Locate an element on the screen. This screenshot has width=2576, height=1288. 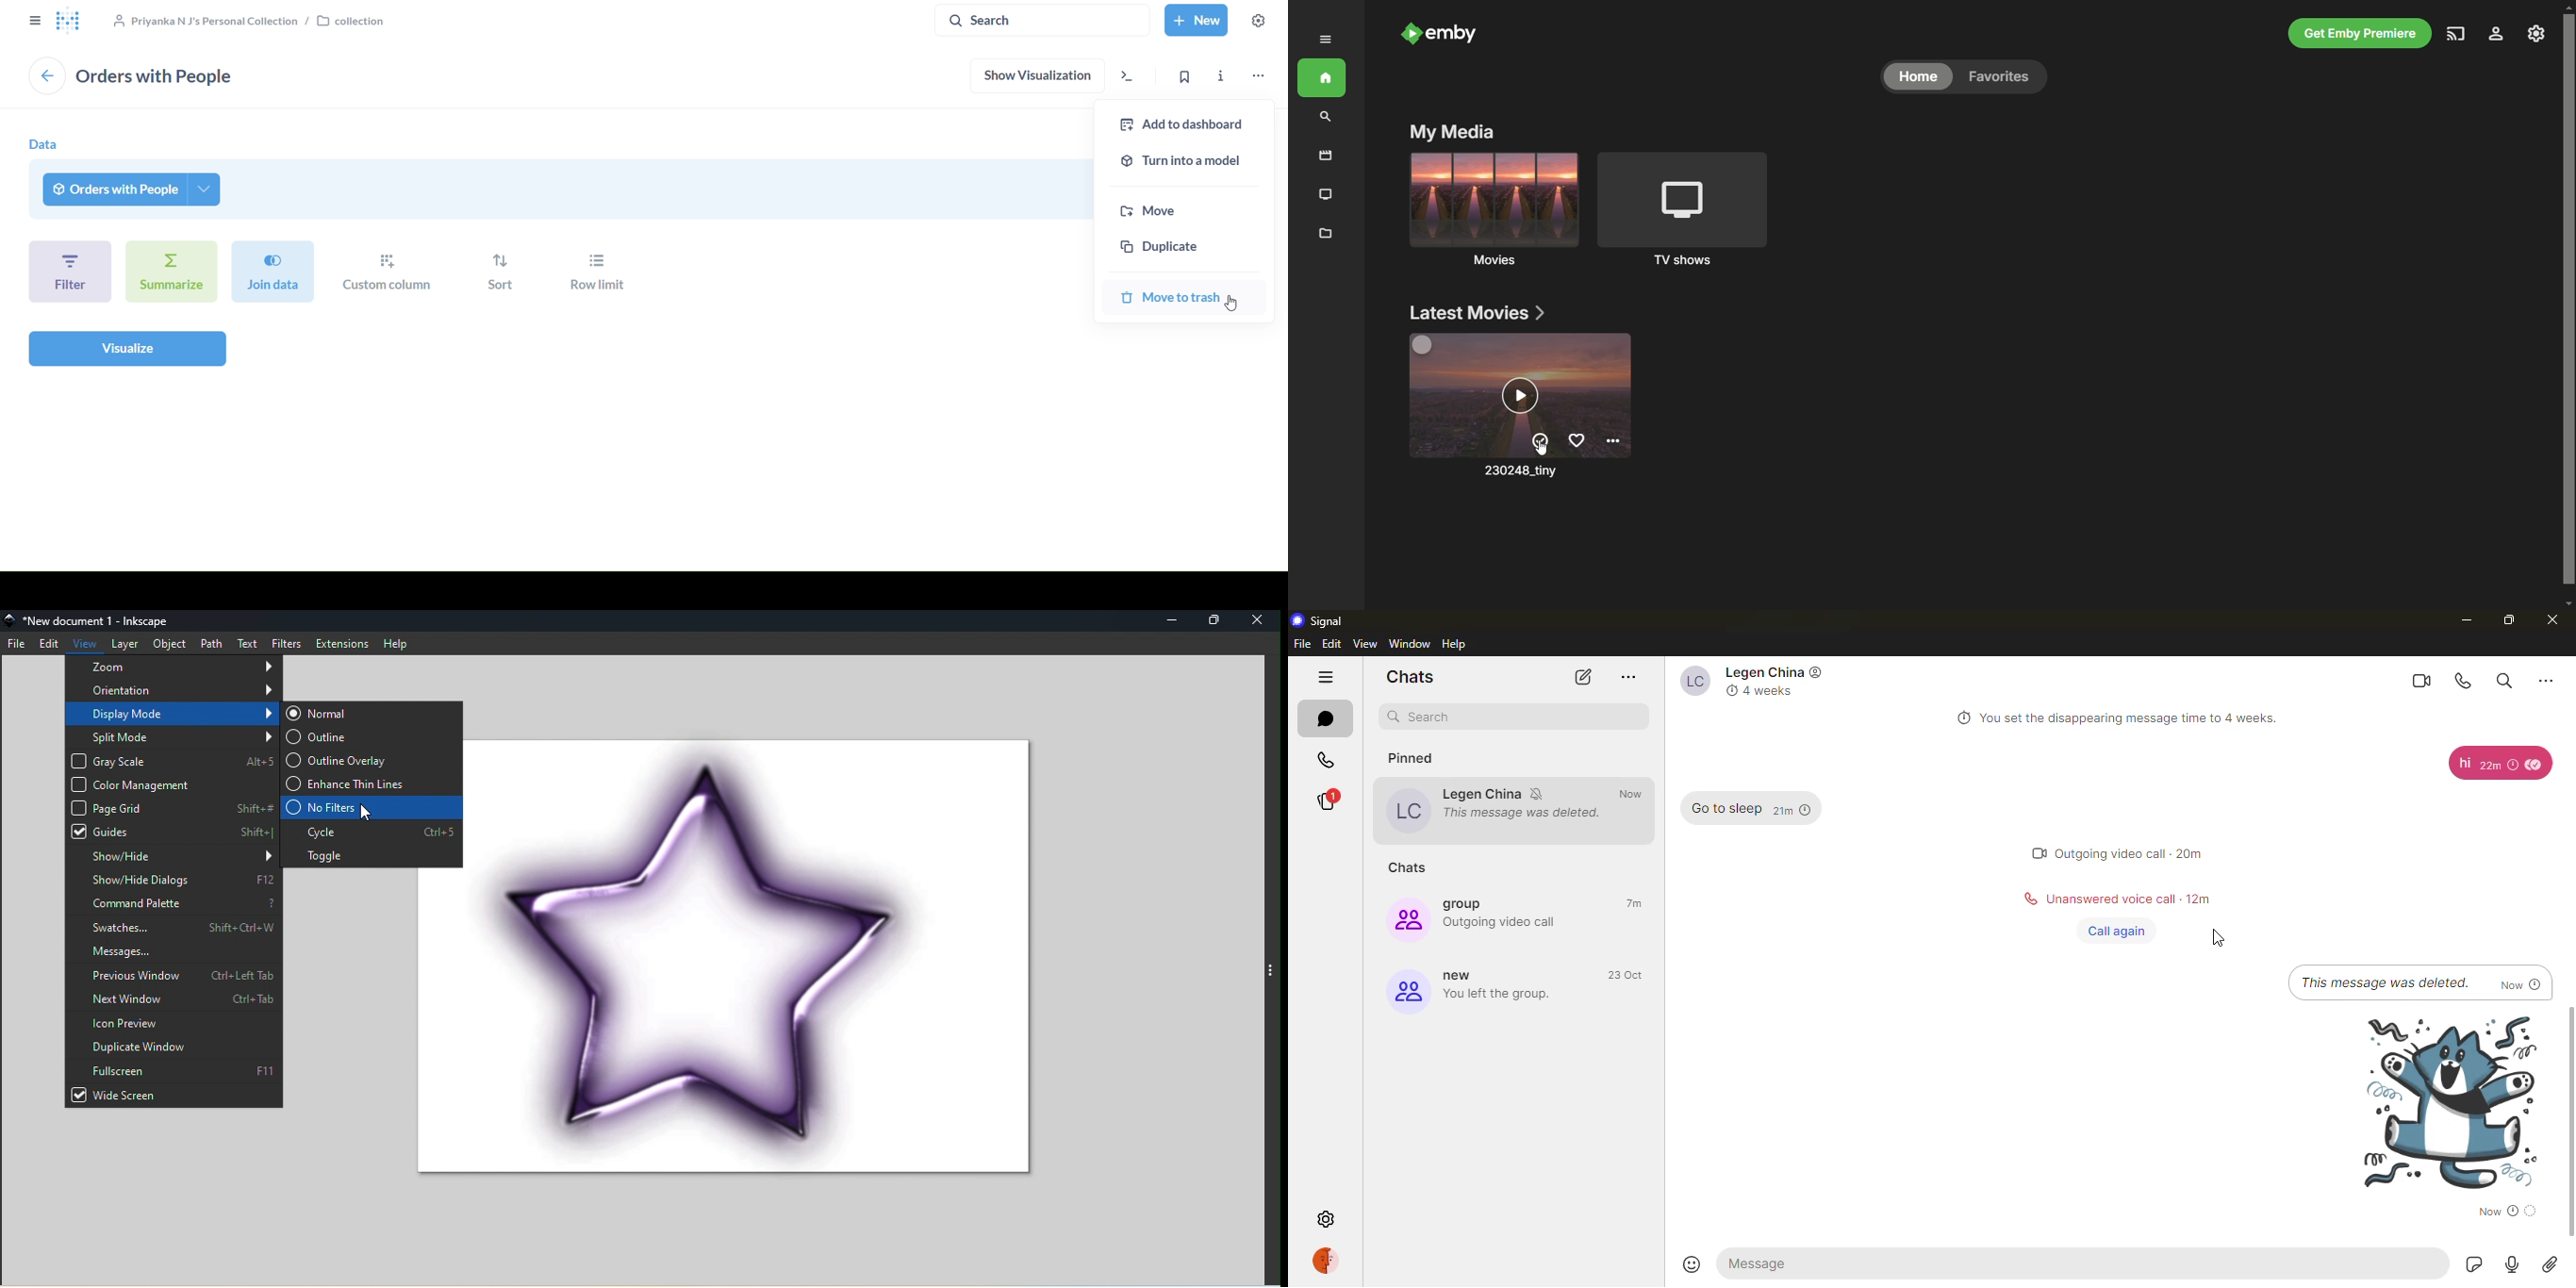
Page grid is located at coordinates (172, 807).